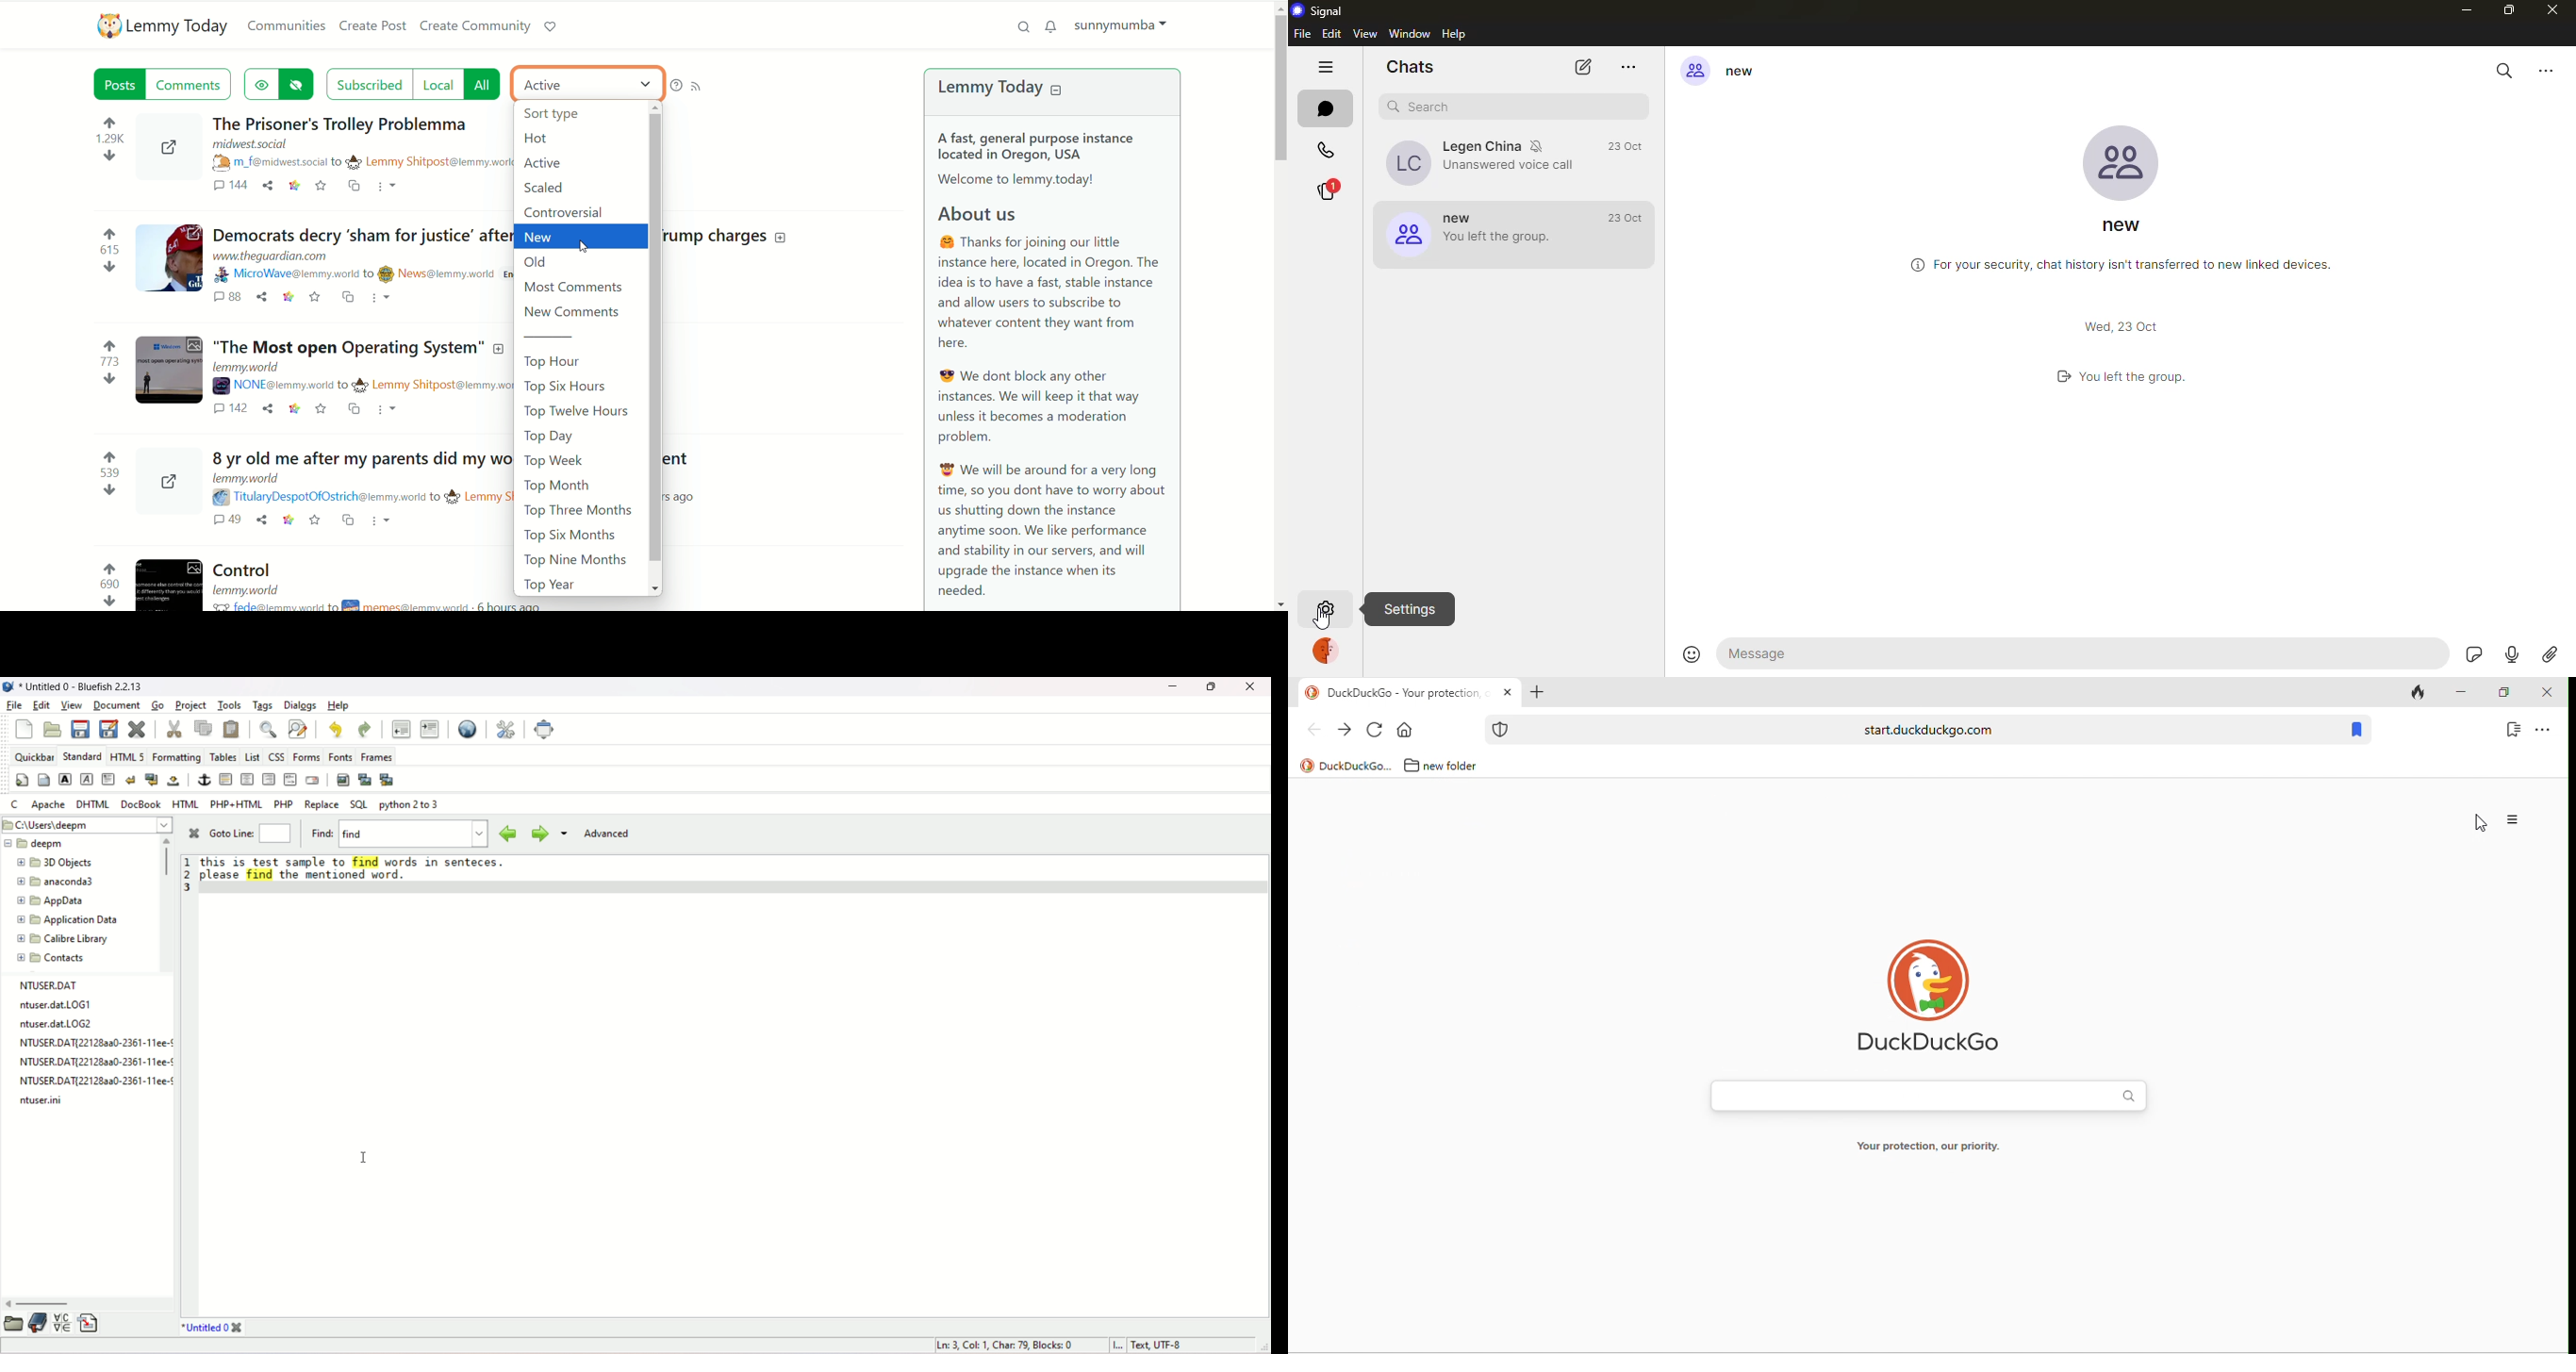 This screenshot has width=2576, height=1372. Describe the element at coordinates (93, 805) in the screenshot. I see `DHTML` at that location.